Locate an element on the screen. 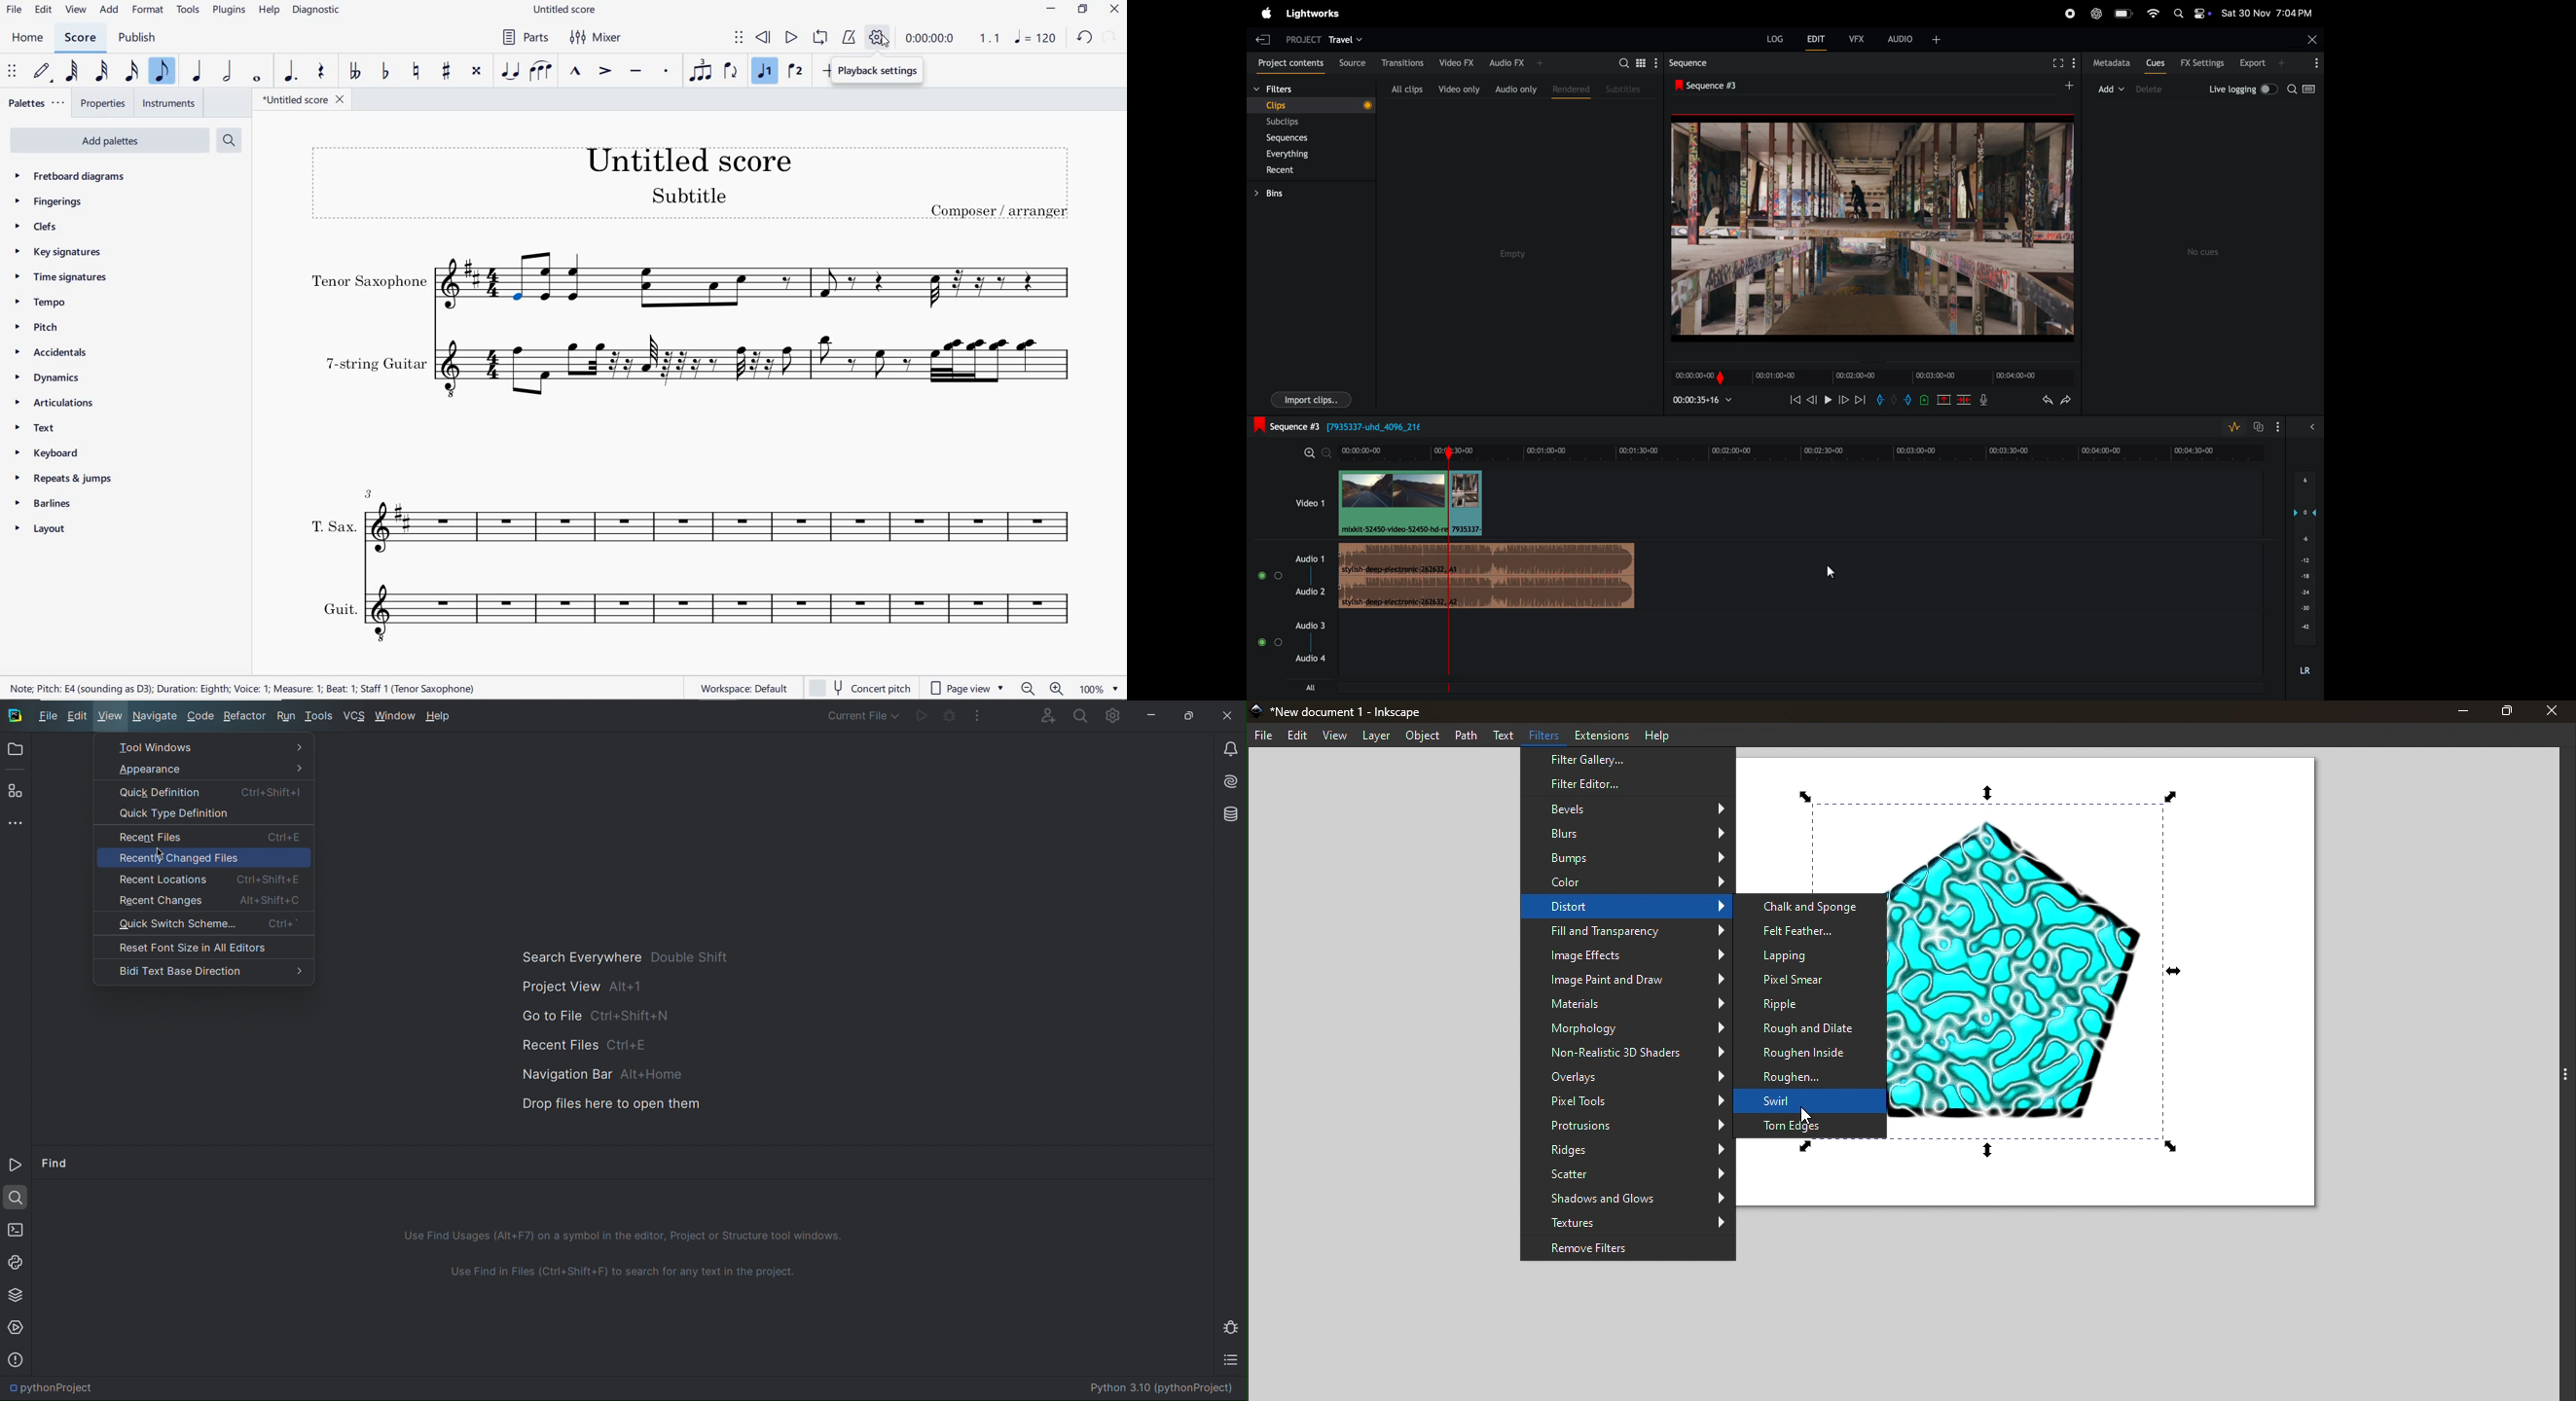  Ripple is located at coordinates (1811, 1006).